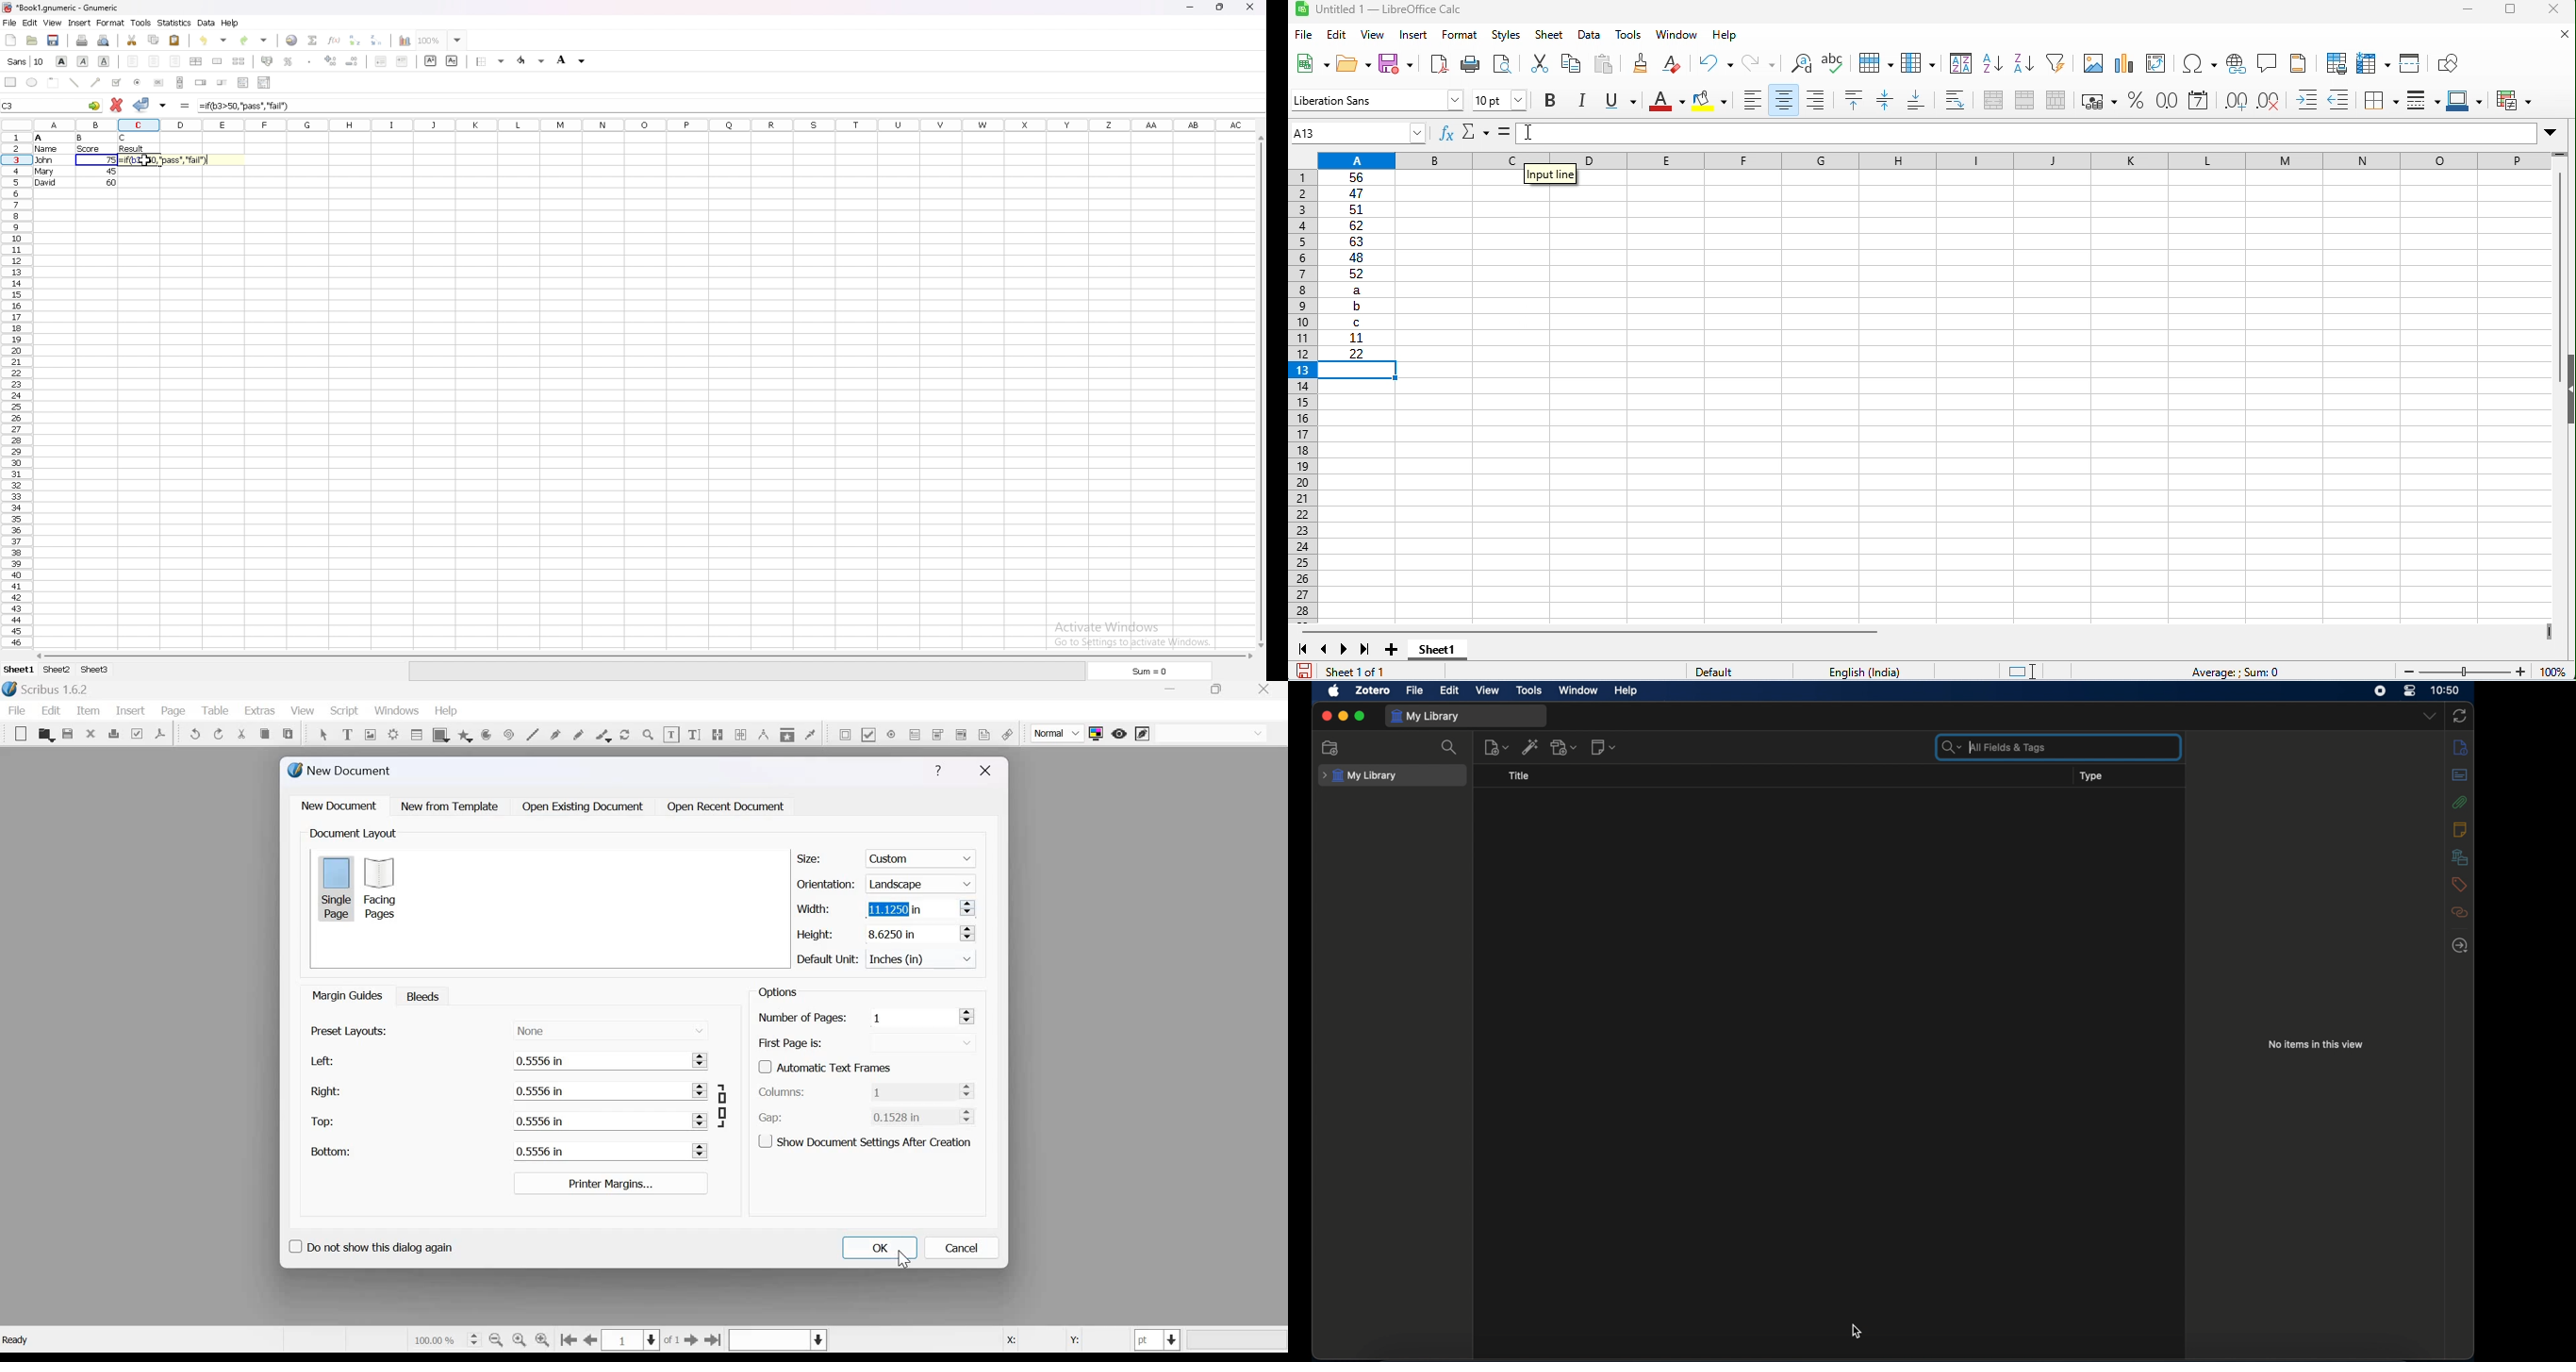 The width and height of the screenshot is (2576, 1372). What do you see at coordinates (1356, 193) in the screenshot?
I see `47` at bounding box center [1356, 193].